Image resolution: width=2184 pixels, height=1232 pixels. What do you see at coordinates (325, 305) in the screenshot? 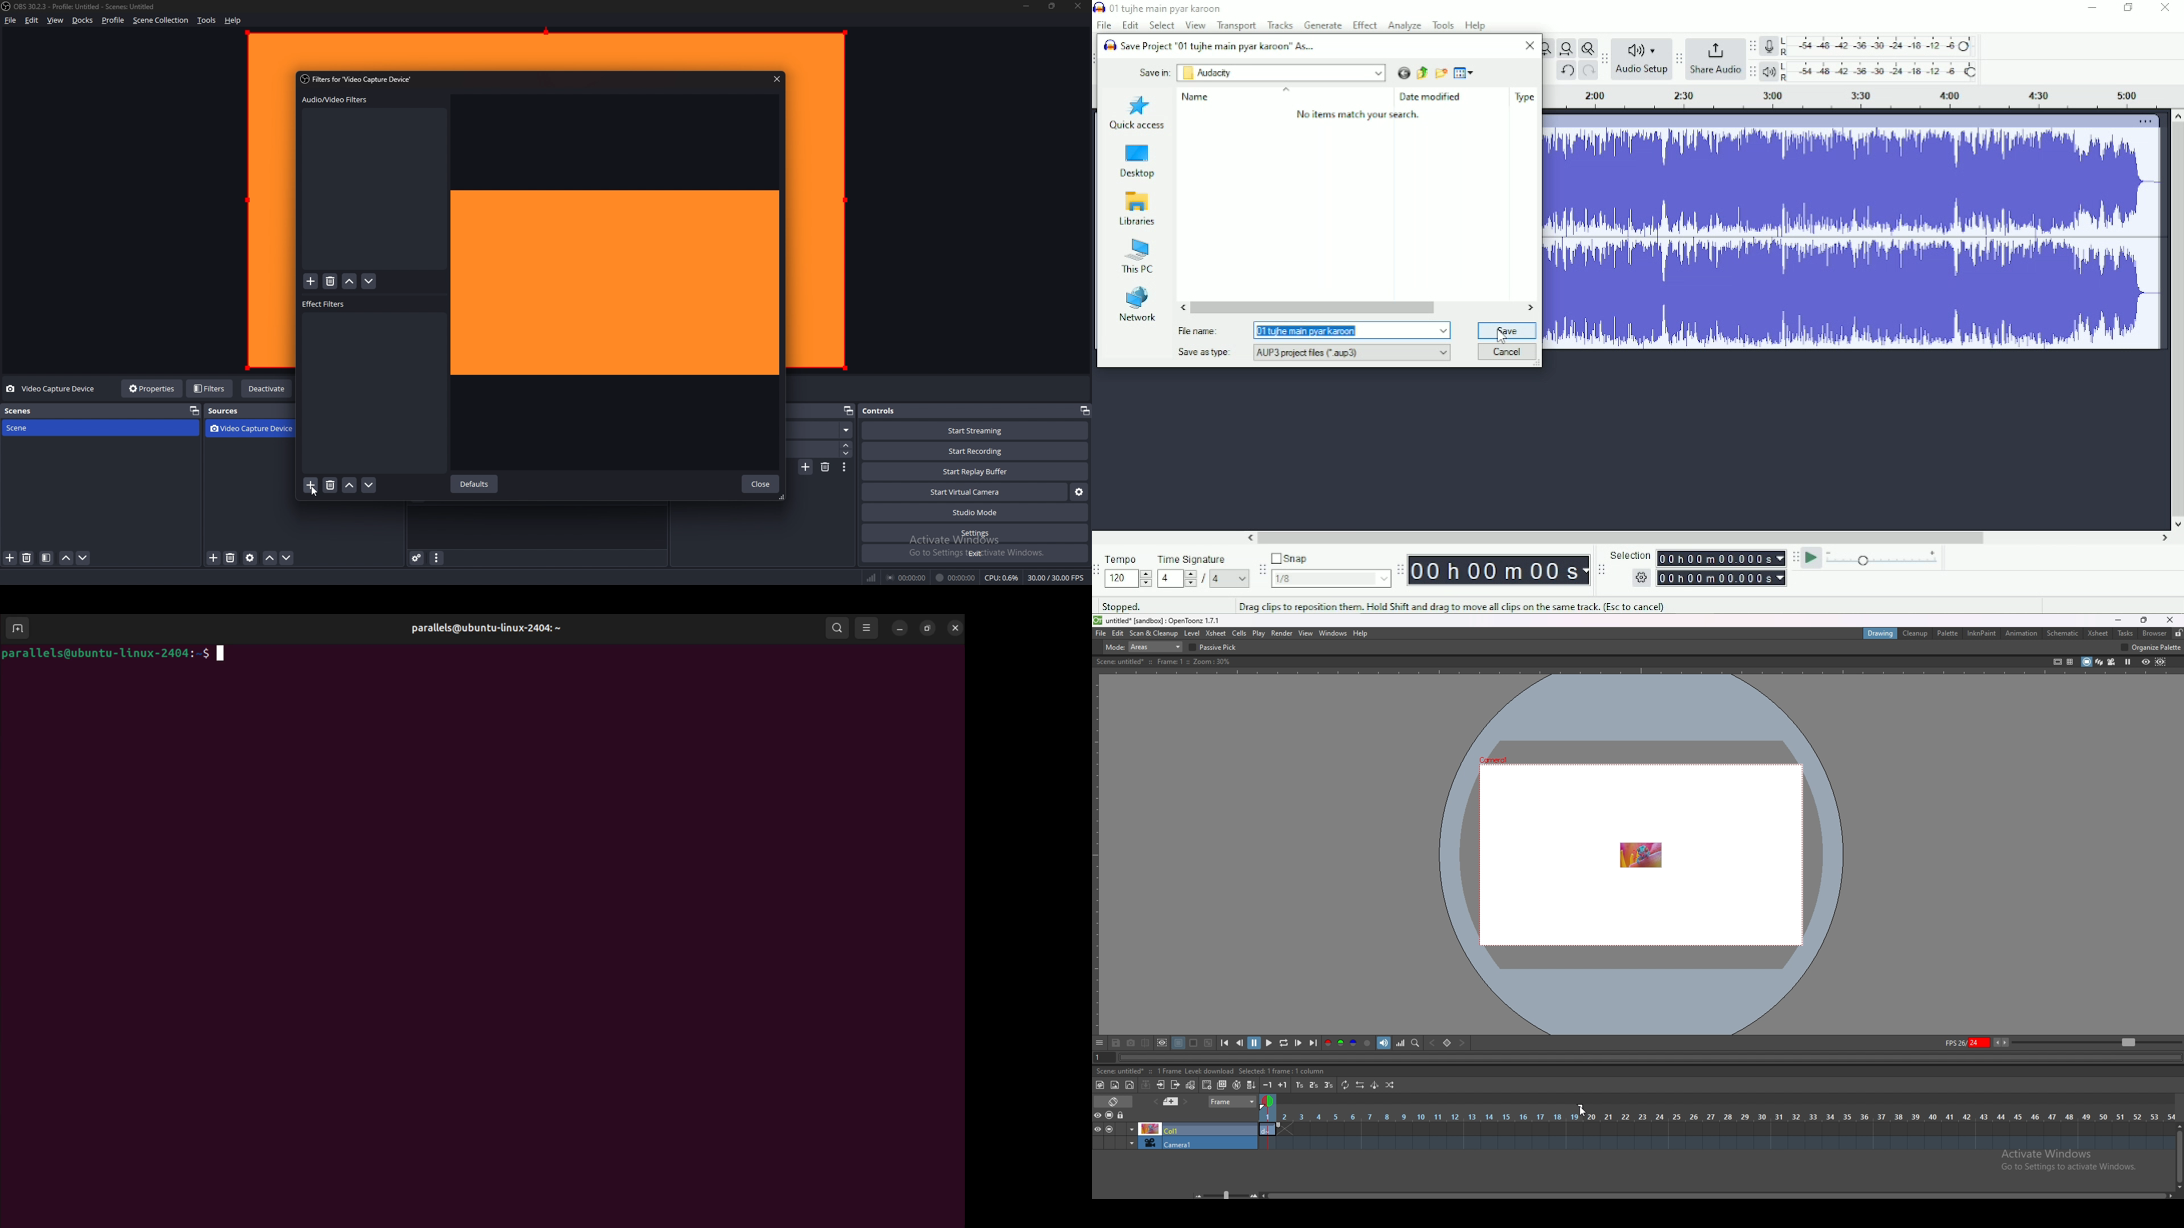
I see `effect filters` at bounding box center [325, 305].